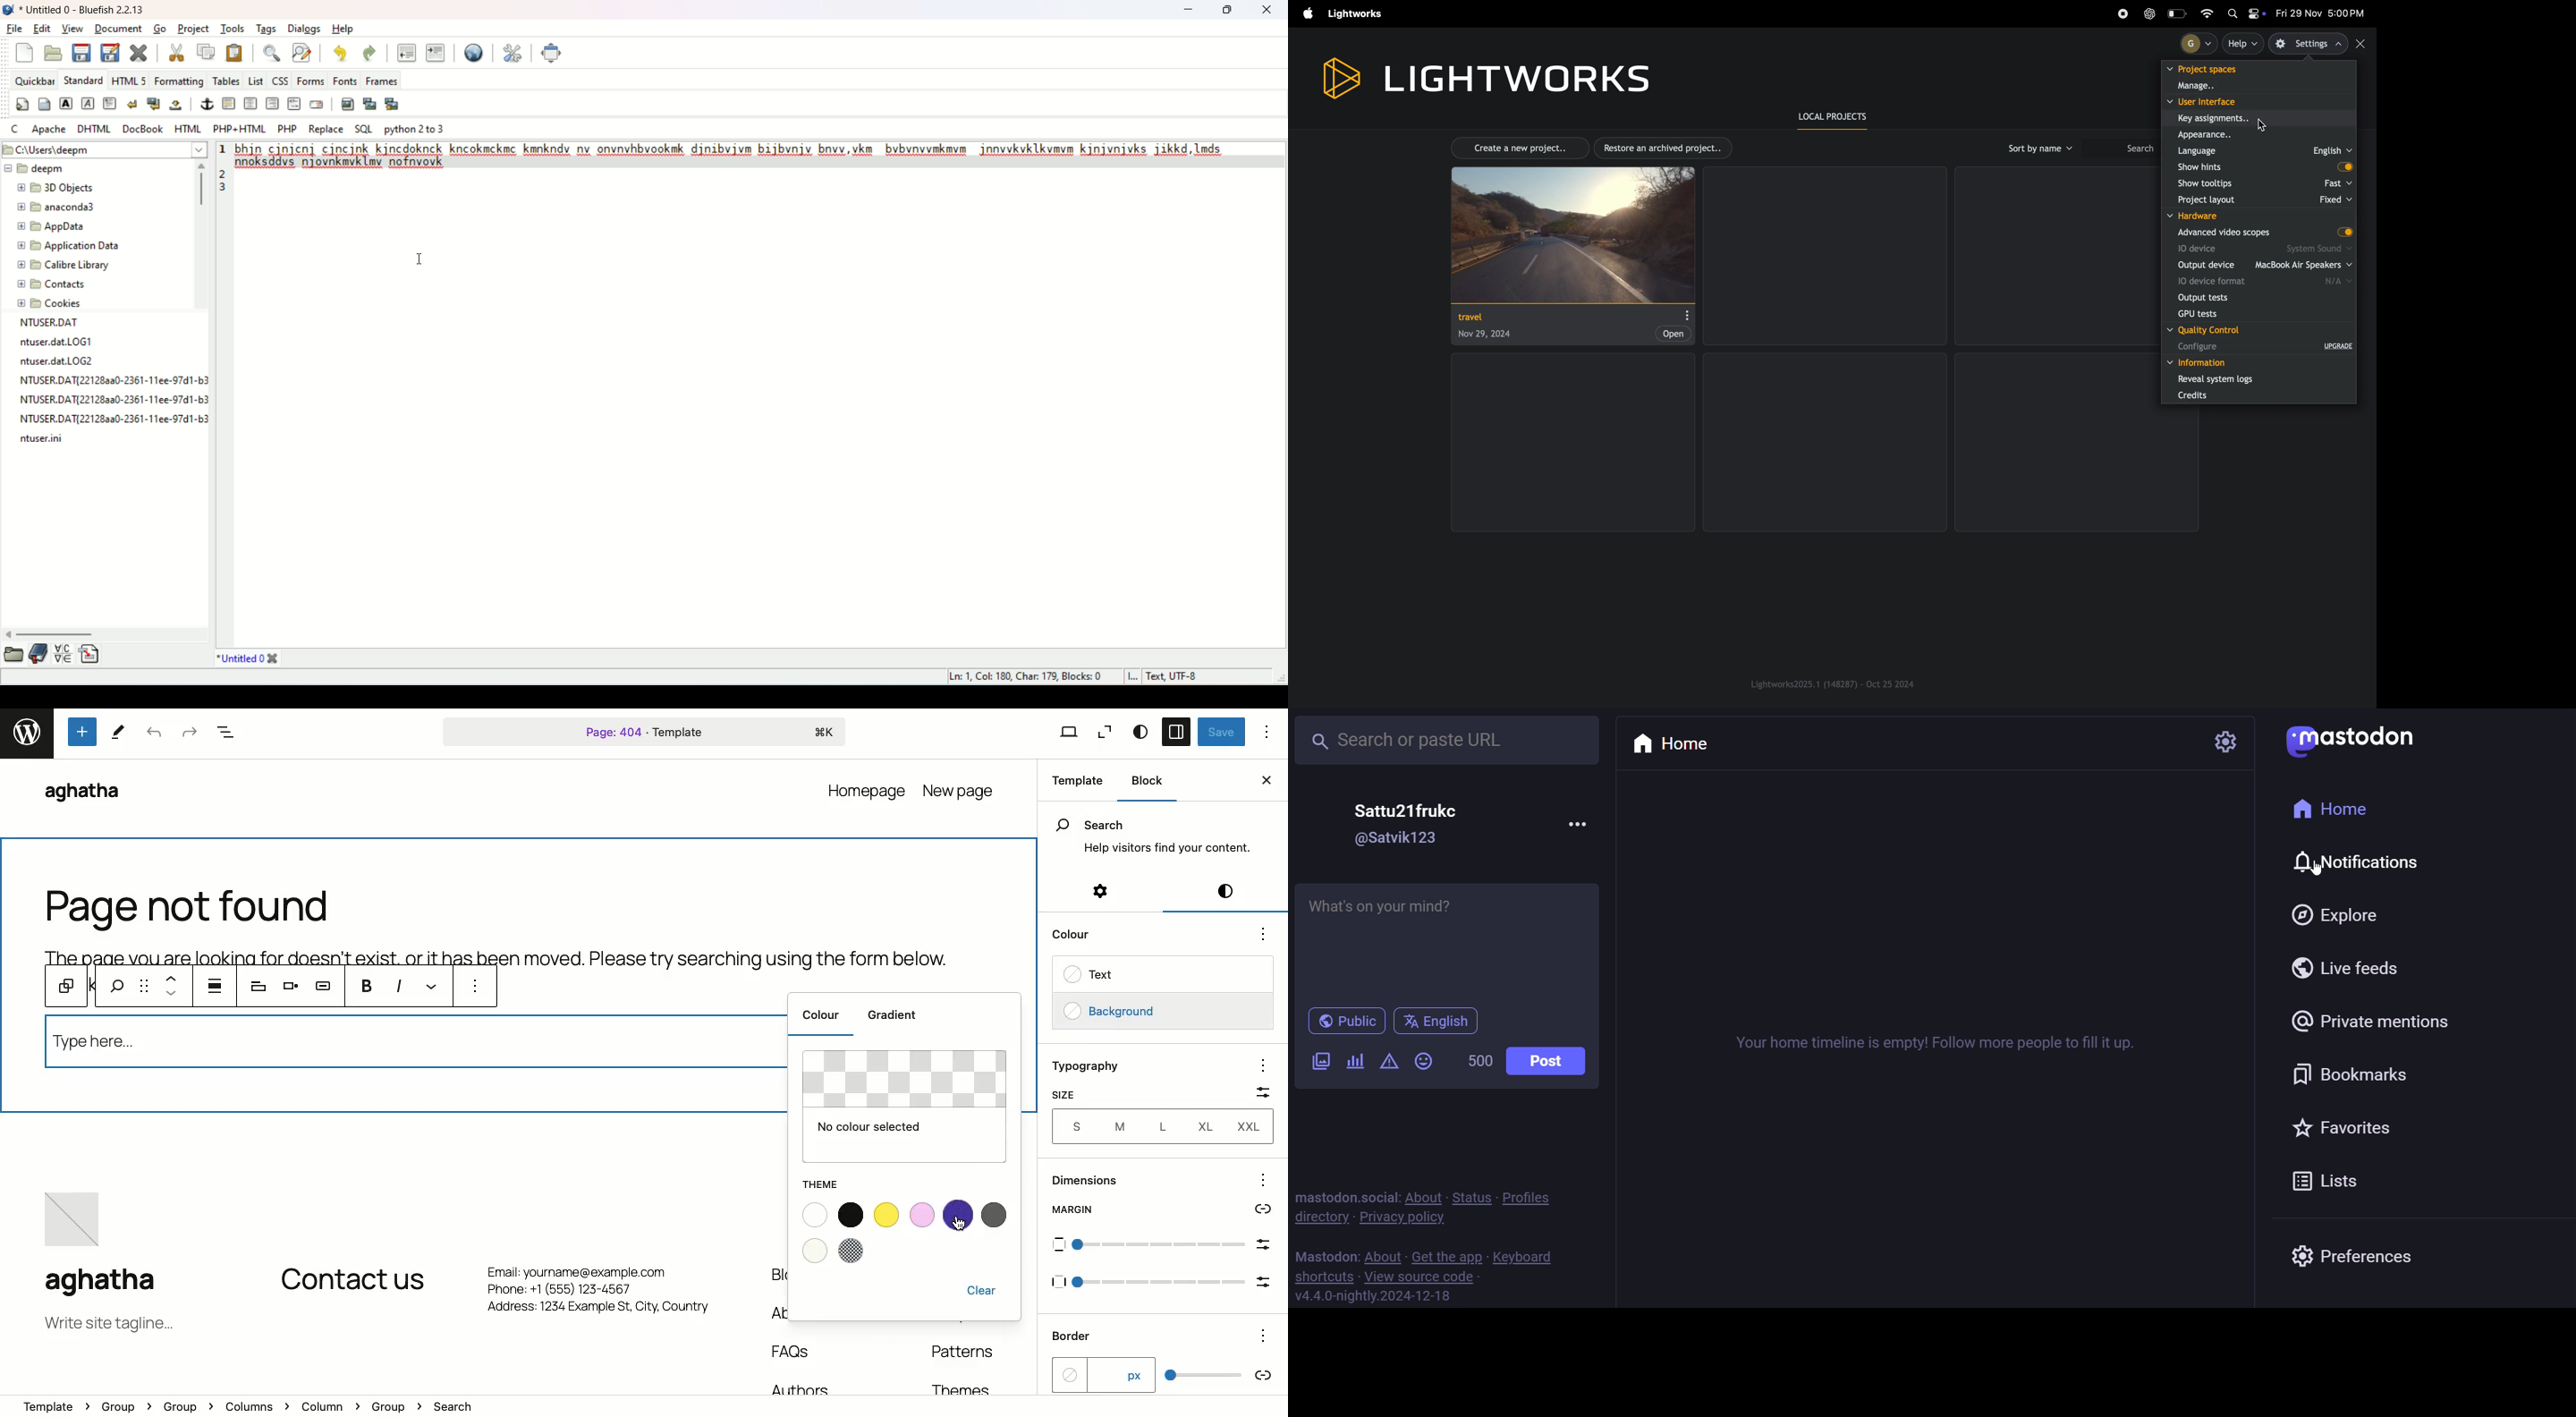 This screenshot has width=2576, height=1428. I want to click on About, so click(776, 1311).